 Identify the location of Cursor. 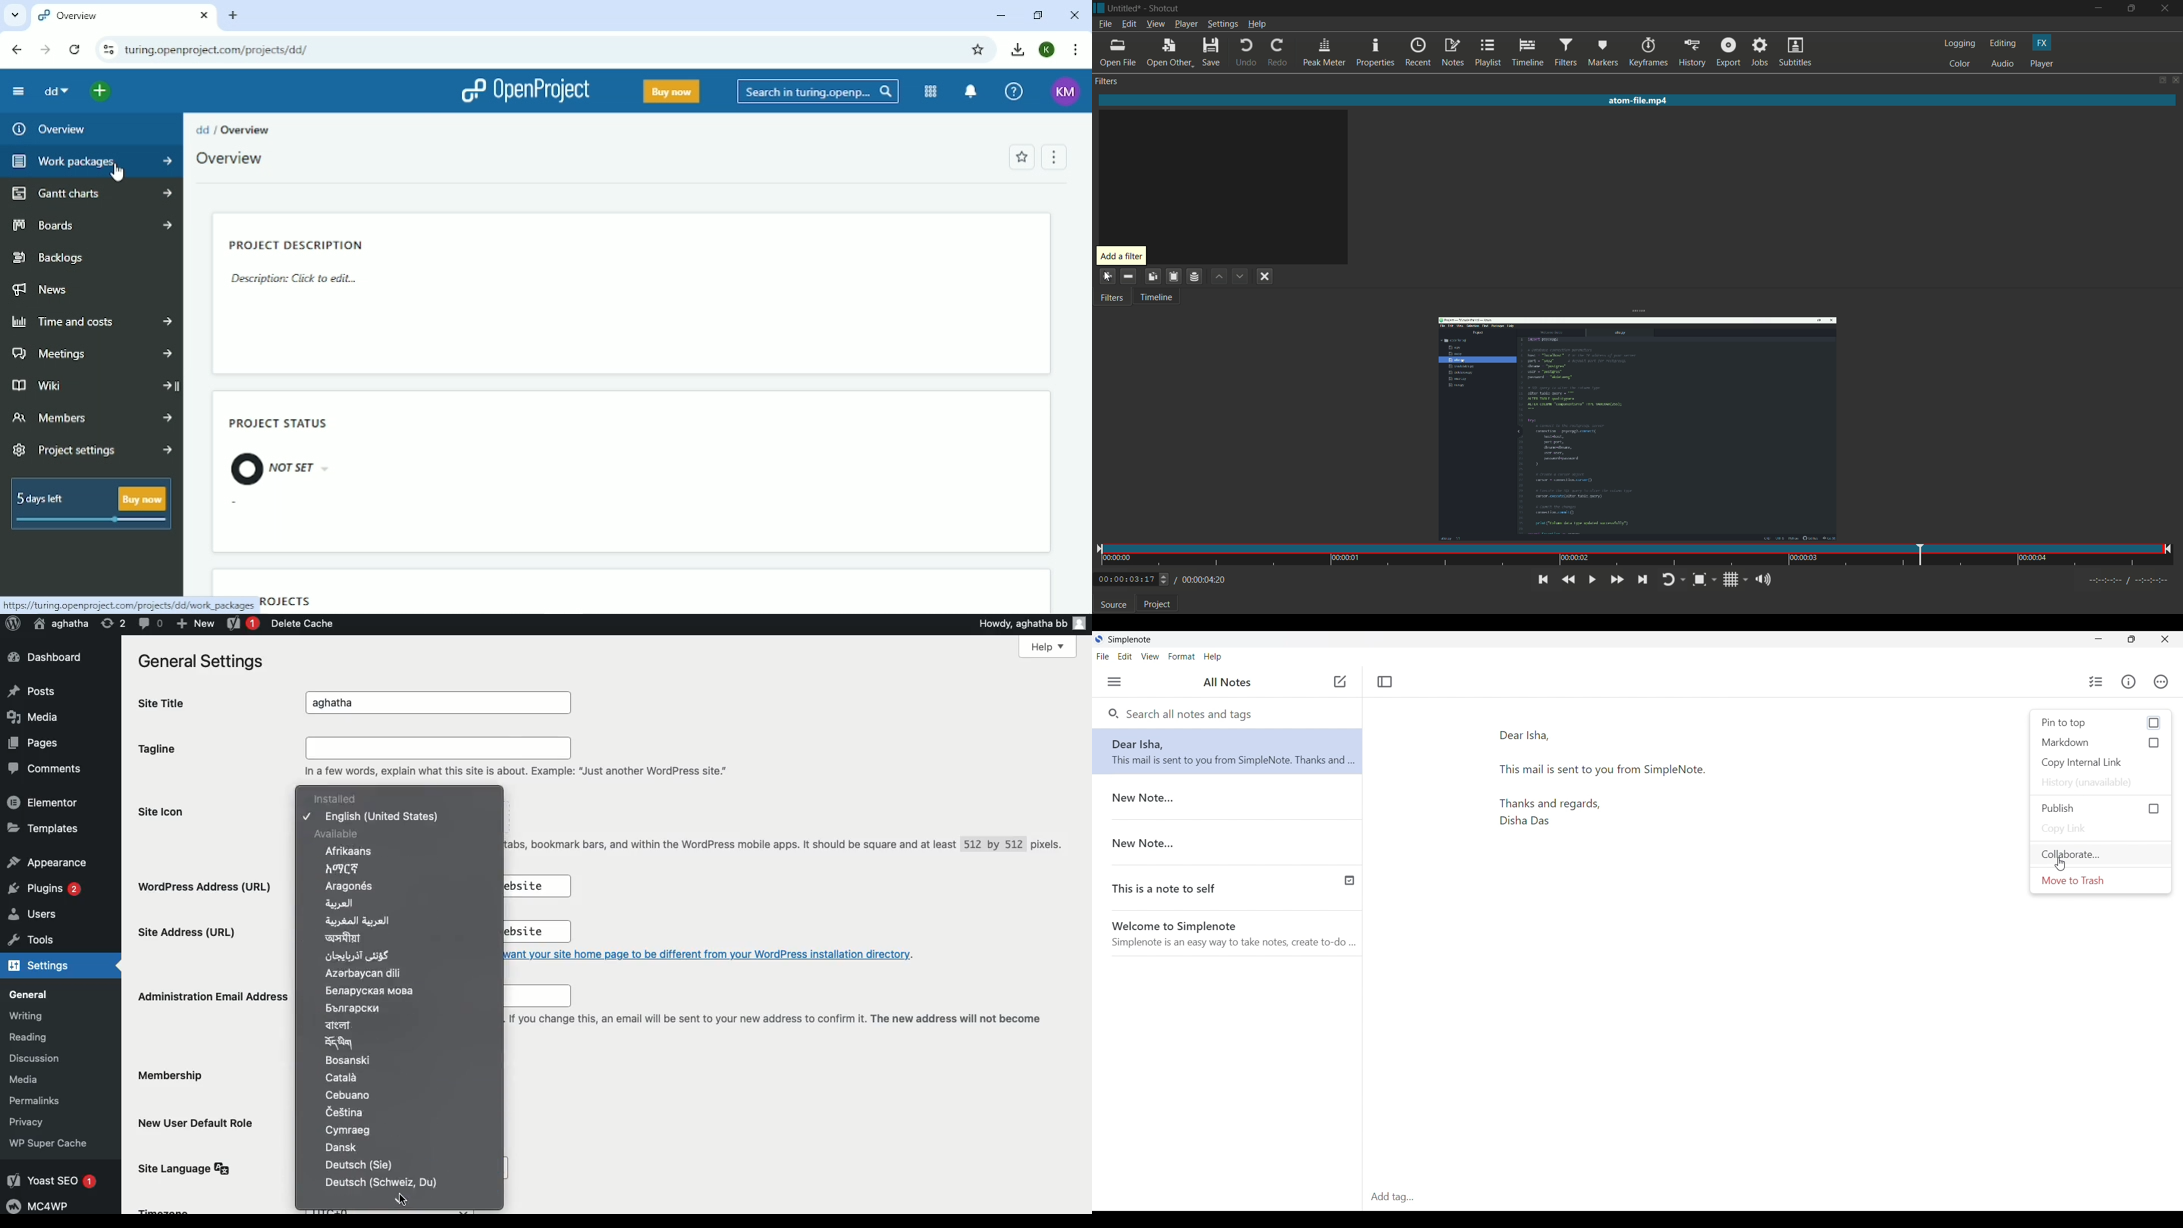
(400, 1201).